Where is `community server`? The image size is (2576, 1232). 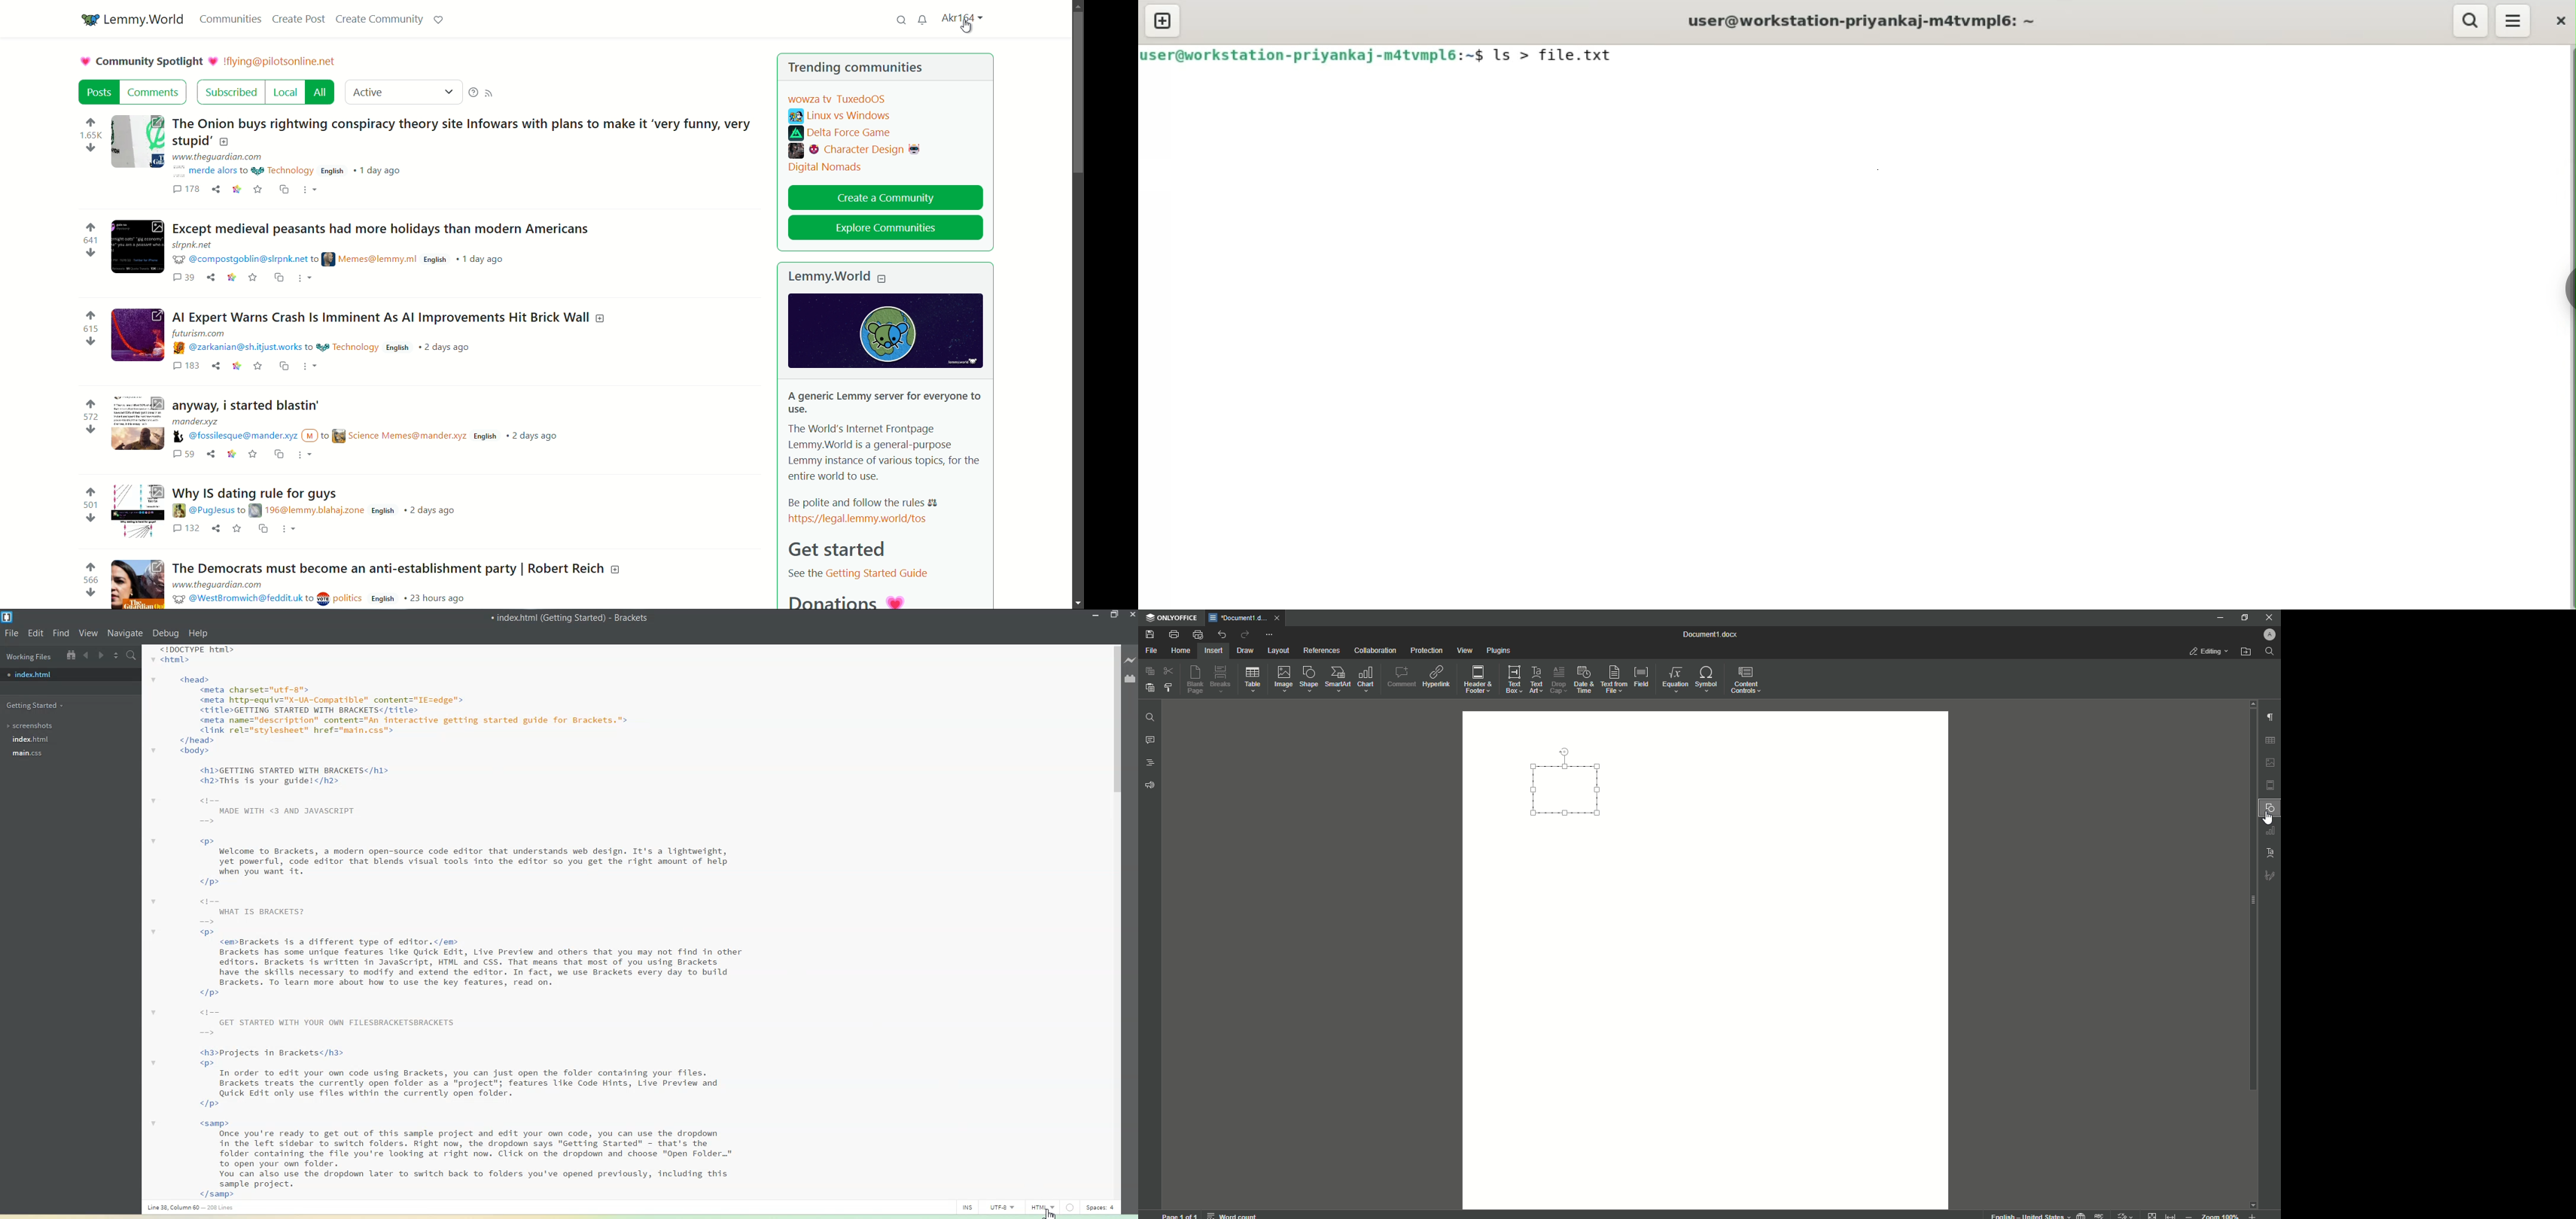
community server is located at coordinates (282, 62).